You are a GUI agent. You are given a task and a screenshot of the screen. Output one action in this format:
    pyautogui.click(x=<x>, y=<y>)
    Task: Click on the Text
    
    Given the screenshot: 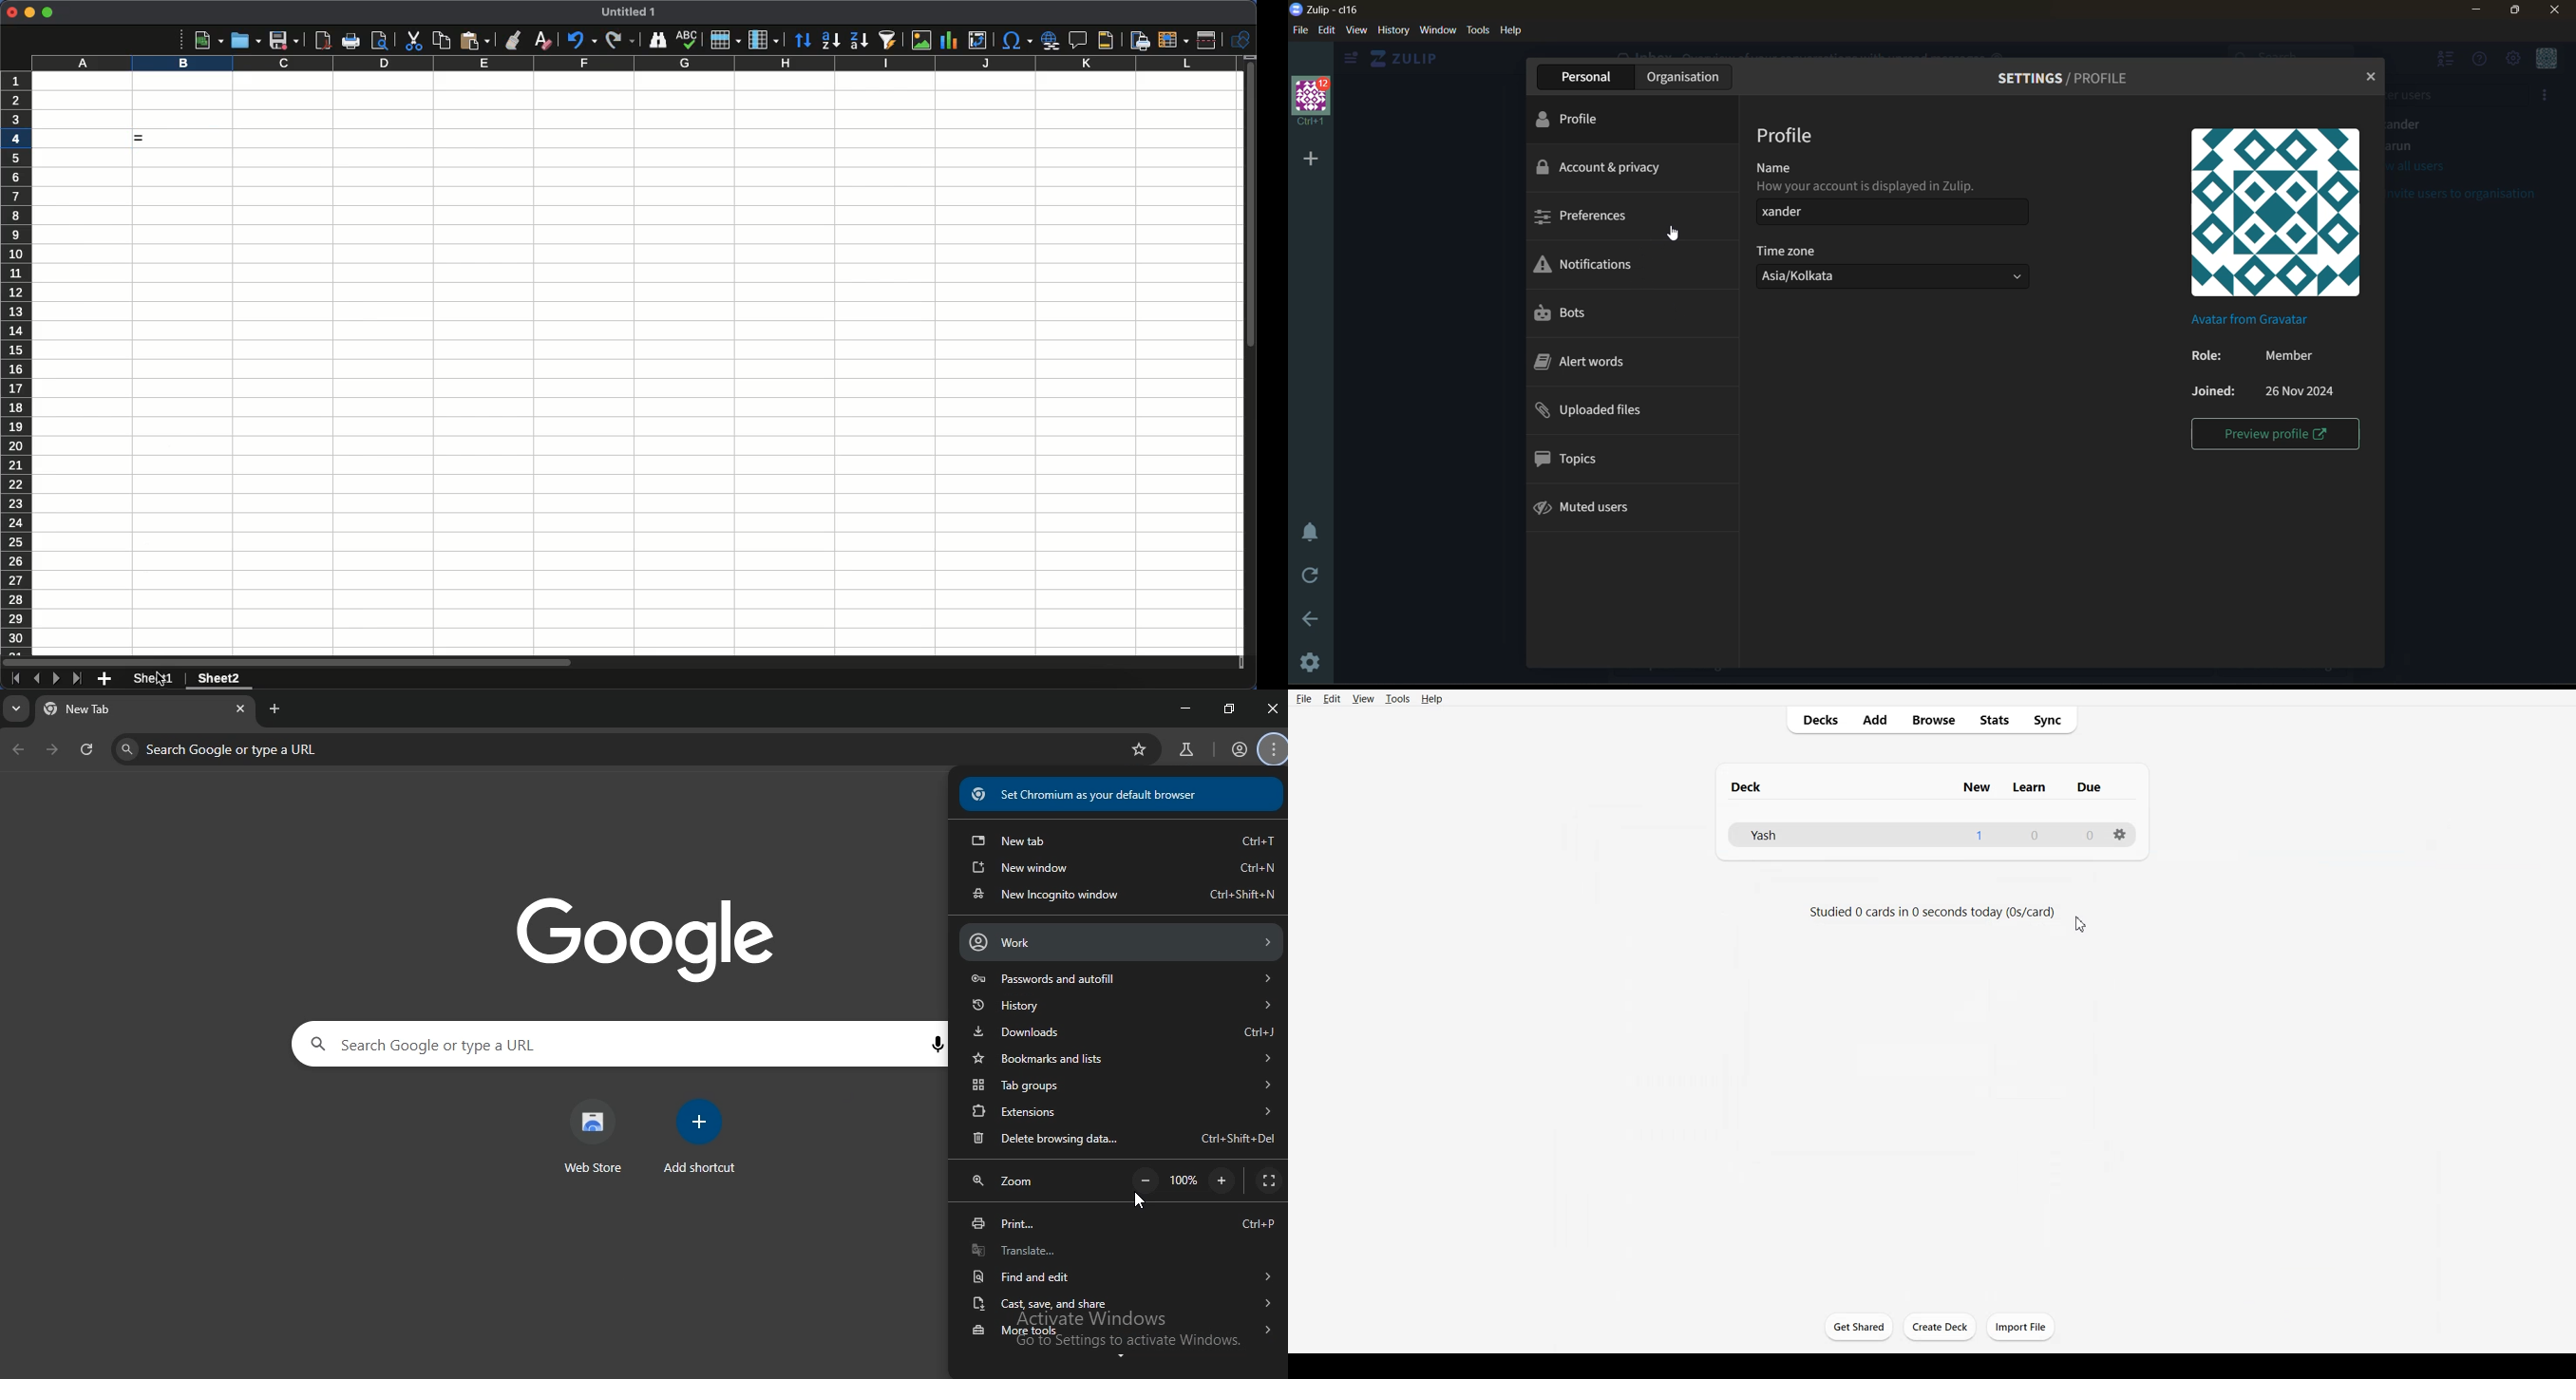 What is the action you would take?
    pyautogui.click(x=2035, y=836)
    